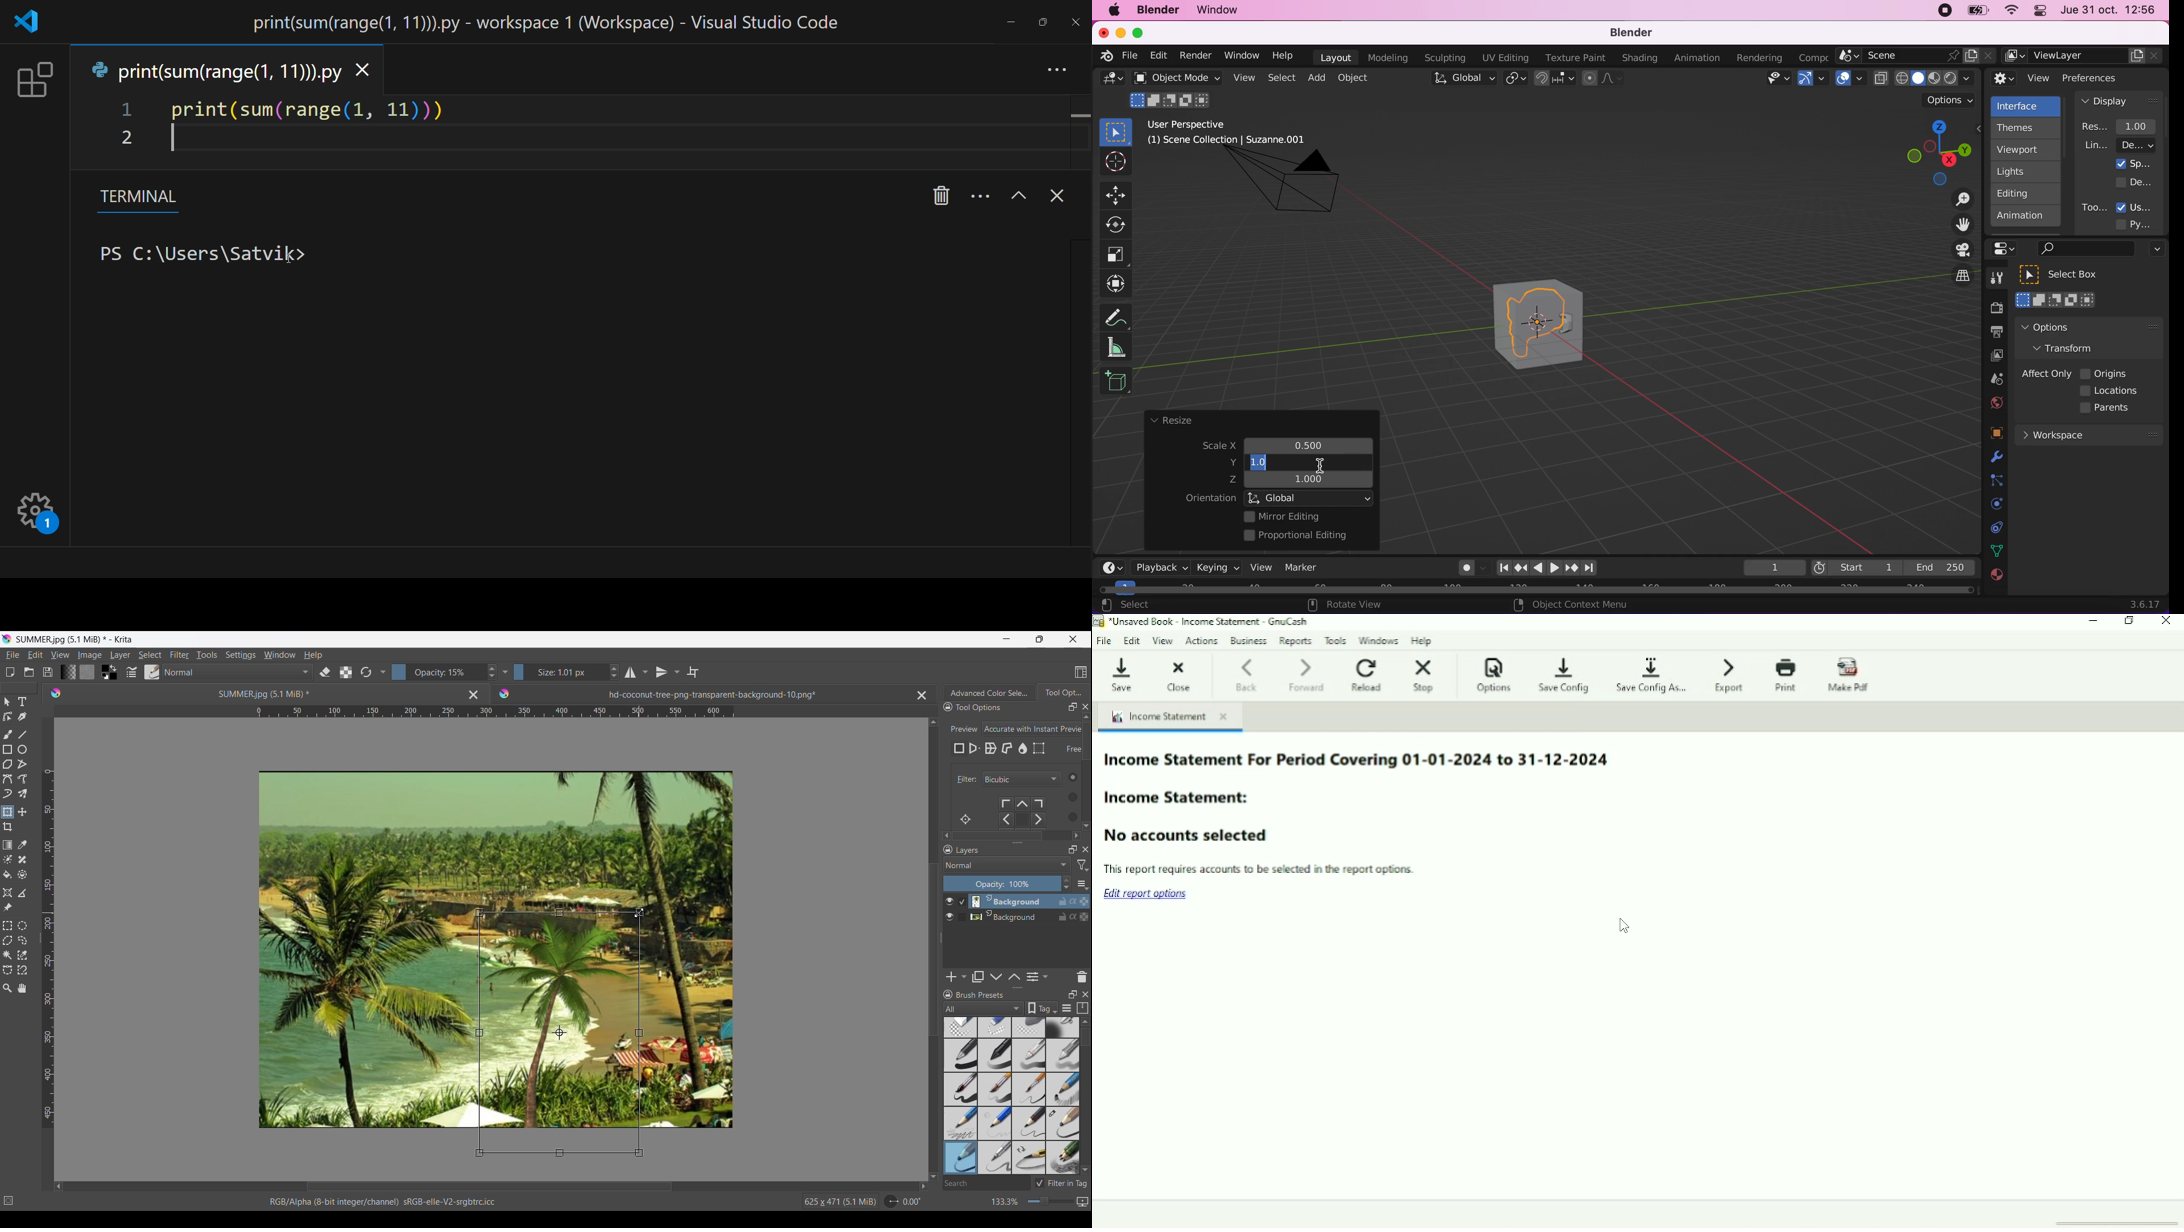 Image resolution: width=2184 pixels, height=1232 pixels. What do you see at coordinates (1046, 977) in the screenshot?
I see `Edit layer property options` at bounding box center [1046, 977].